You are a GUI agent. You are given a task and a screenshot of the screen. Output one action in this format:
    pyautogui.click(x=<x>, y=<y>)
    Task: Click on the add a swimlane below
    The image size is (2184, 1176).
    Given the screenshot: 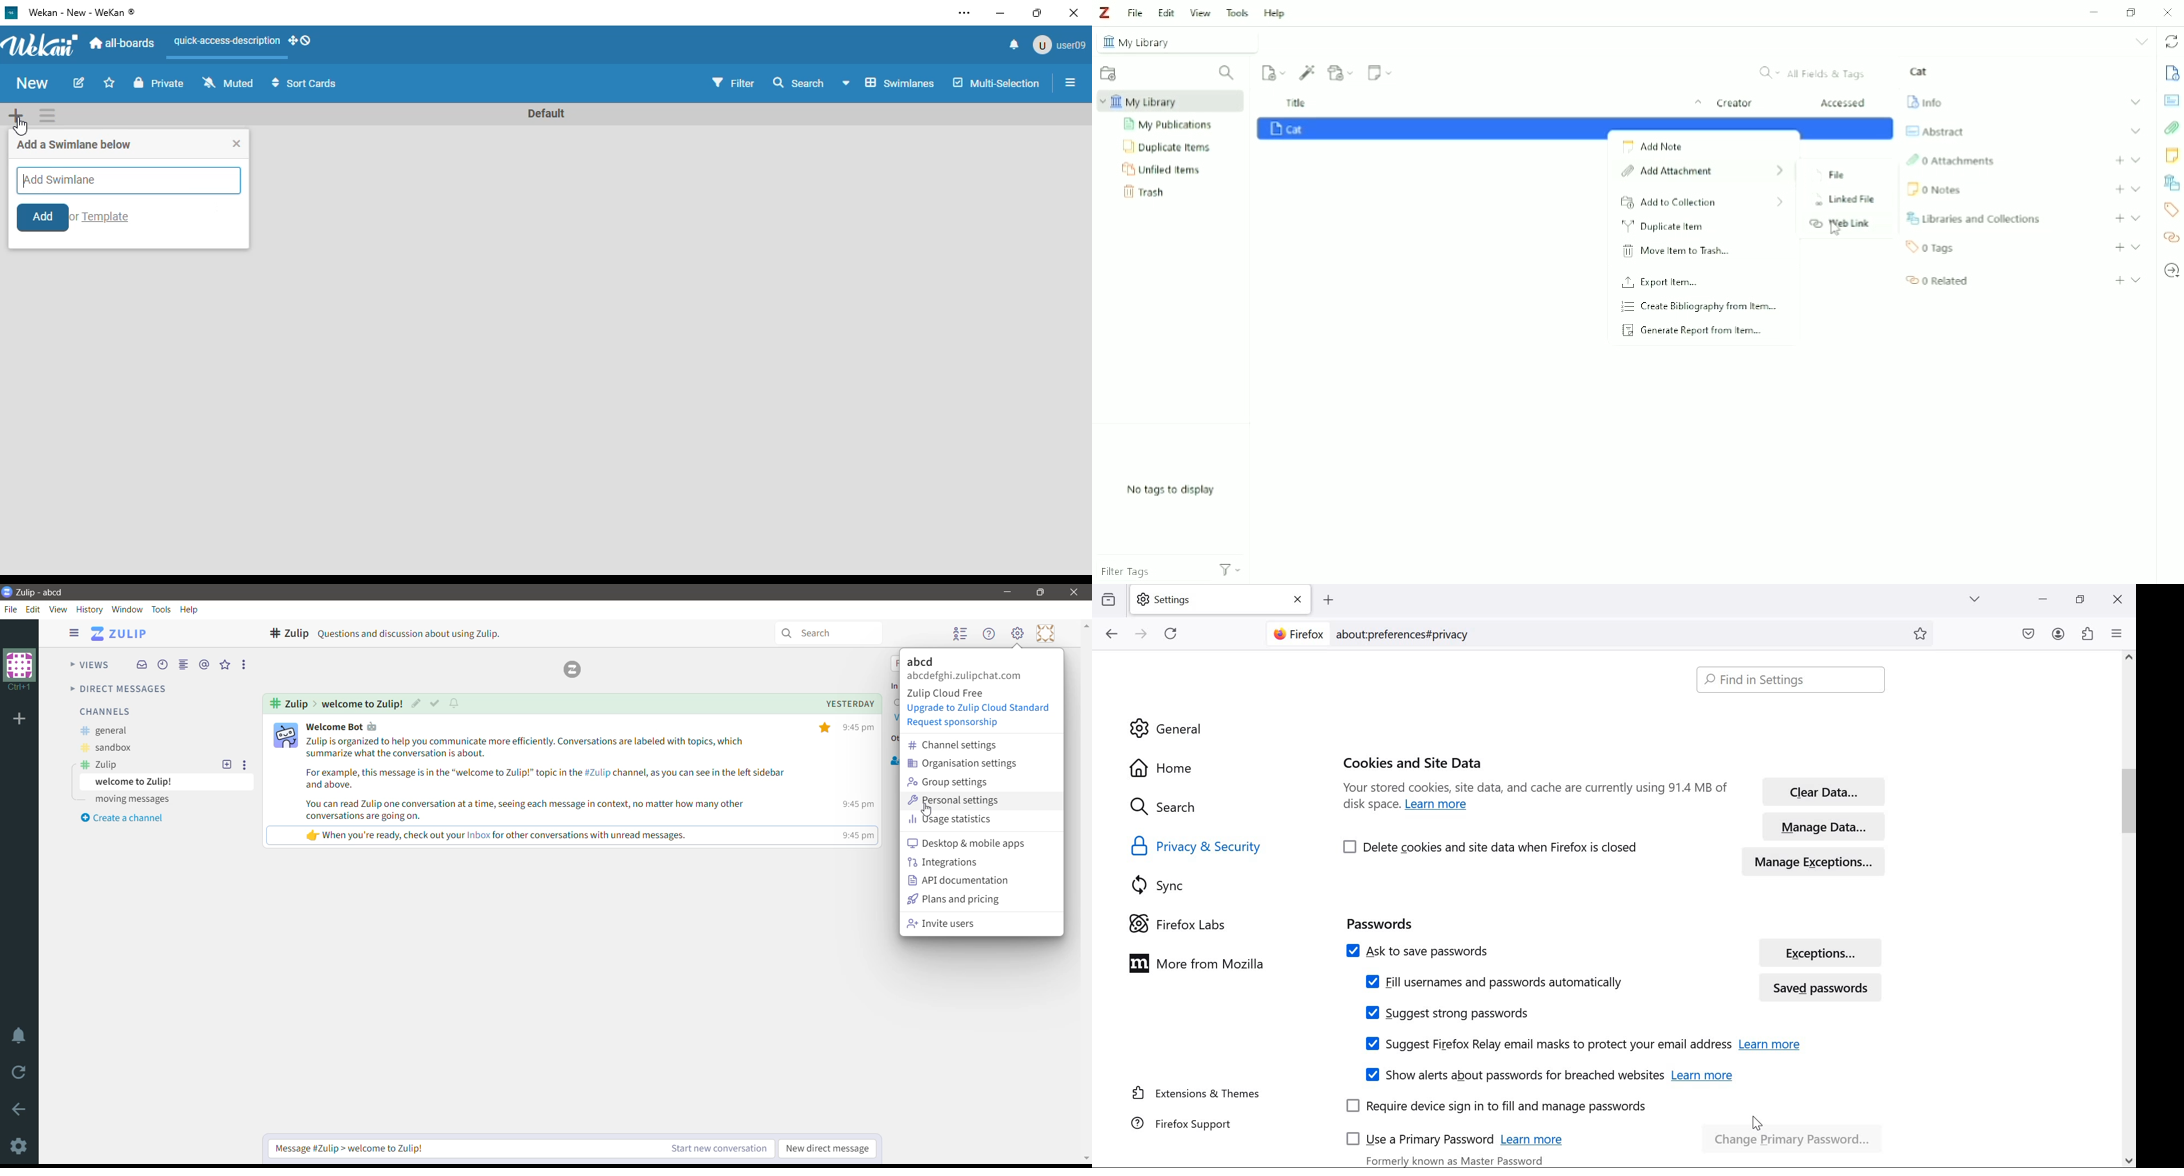 What is the action you would take?
    pyautogui.click(x=76, y=145)
    